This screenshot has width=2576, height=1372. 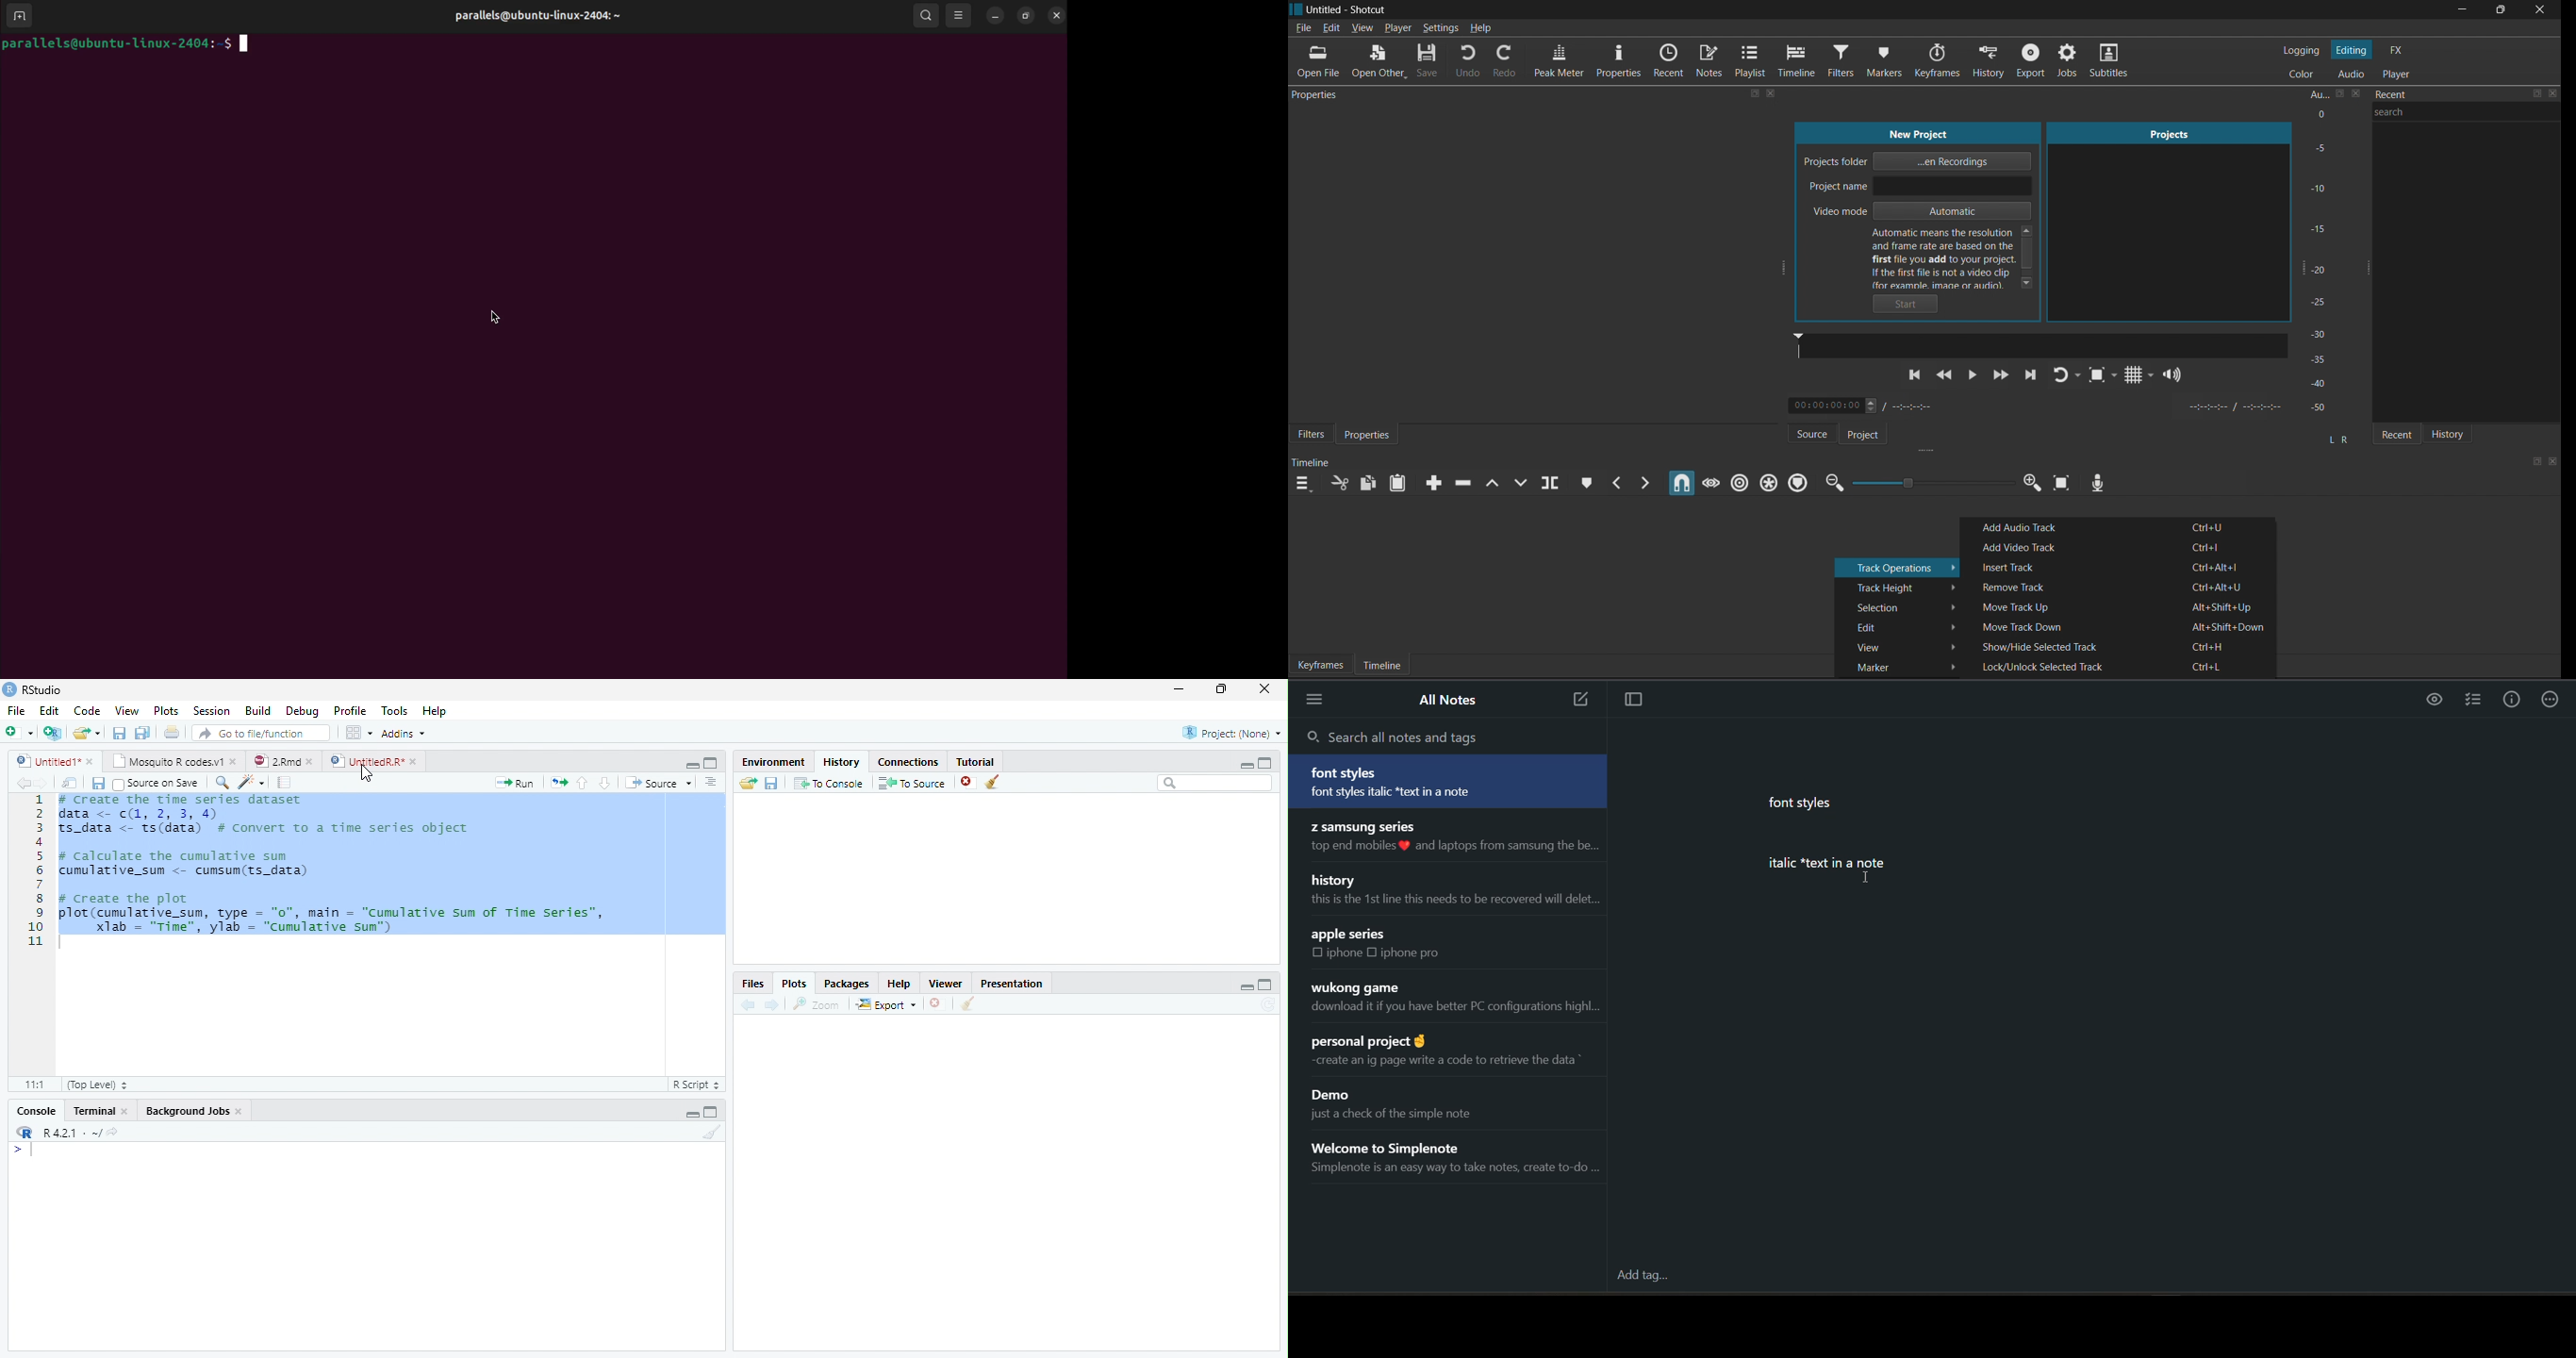 What do you see at coordinates (377, 760) in the screenshot?
I see `UntitiledR.R` at bounding box center [377, 760].